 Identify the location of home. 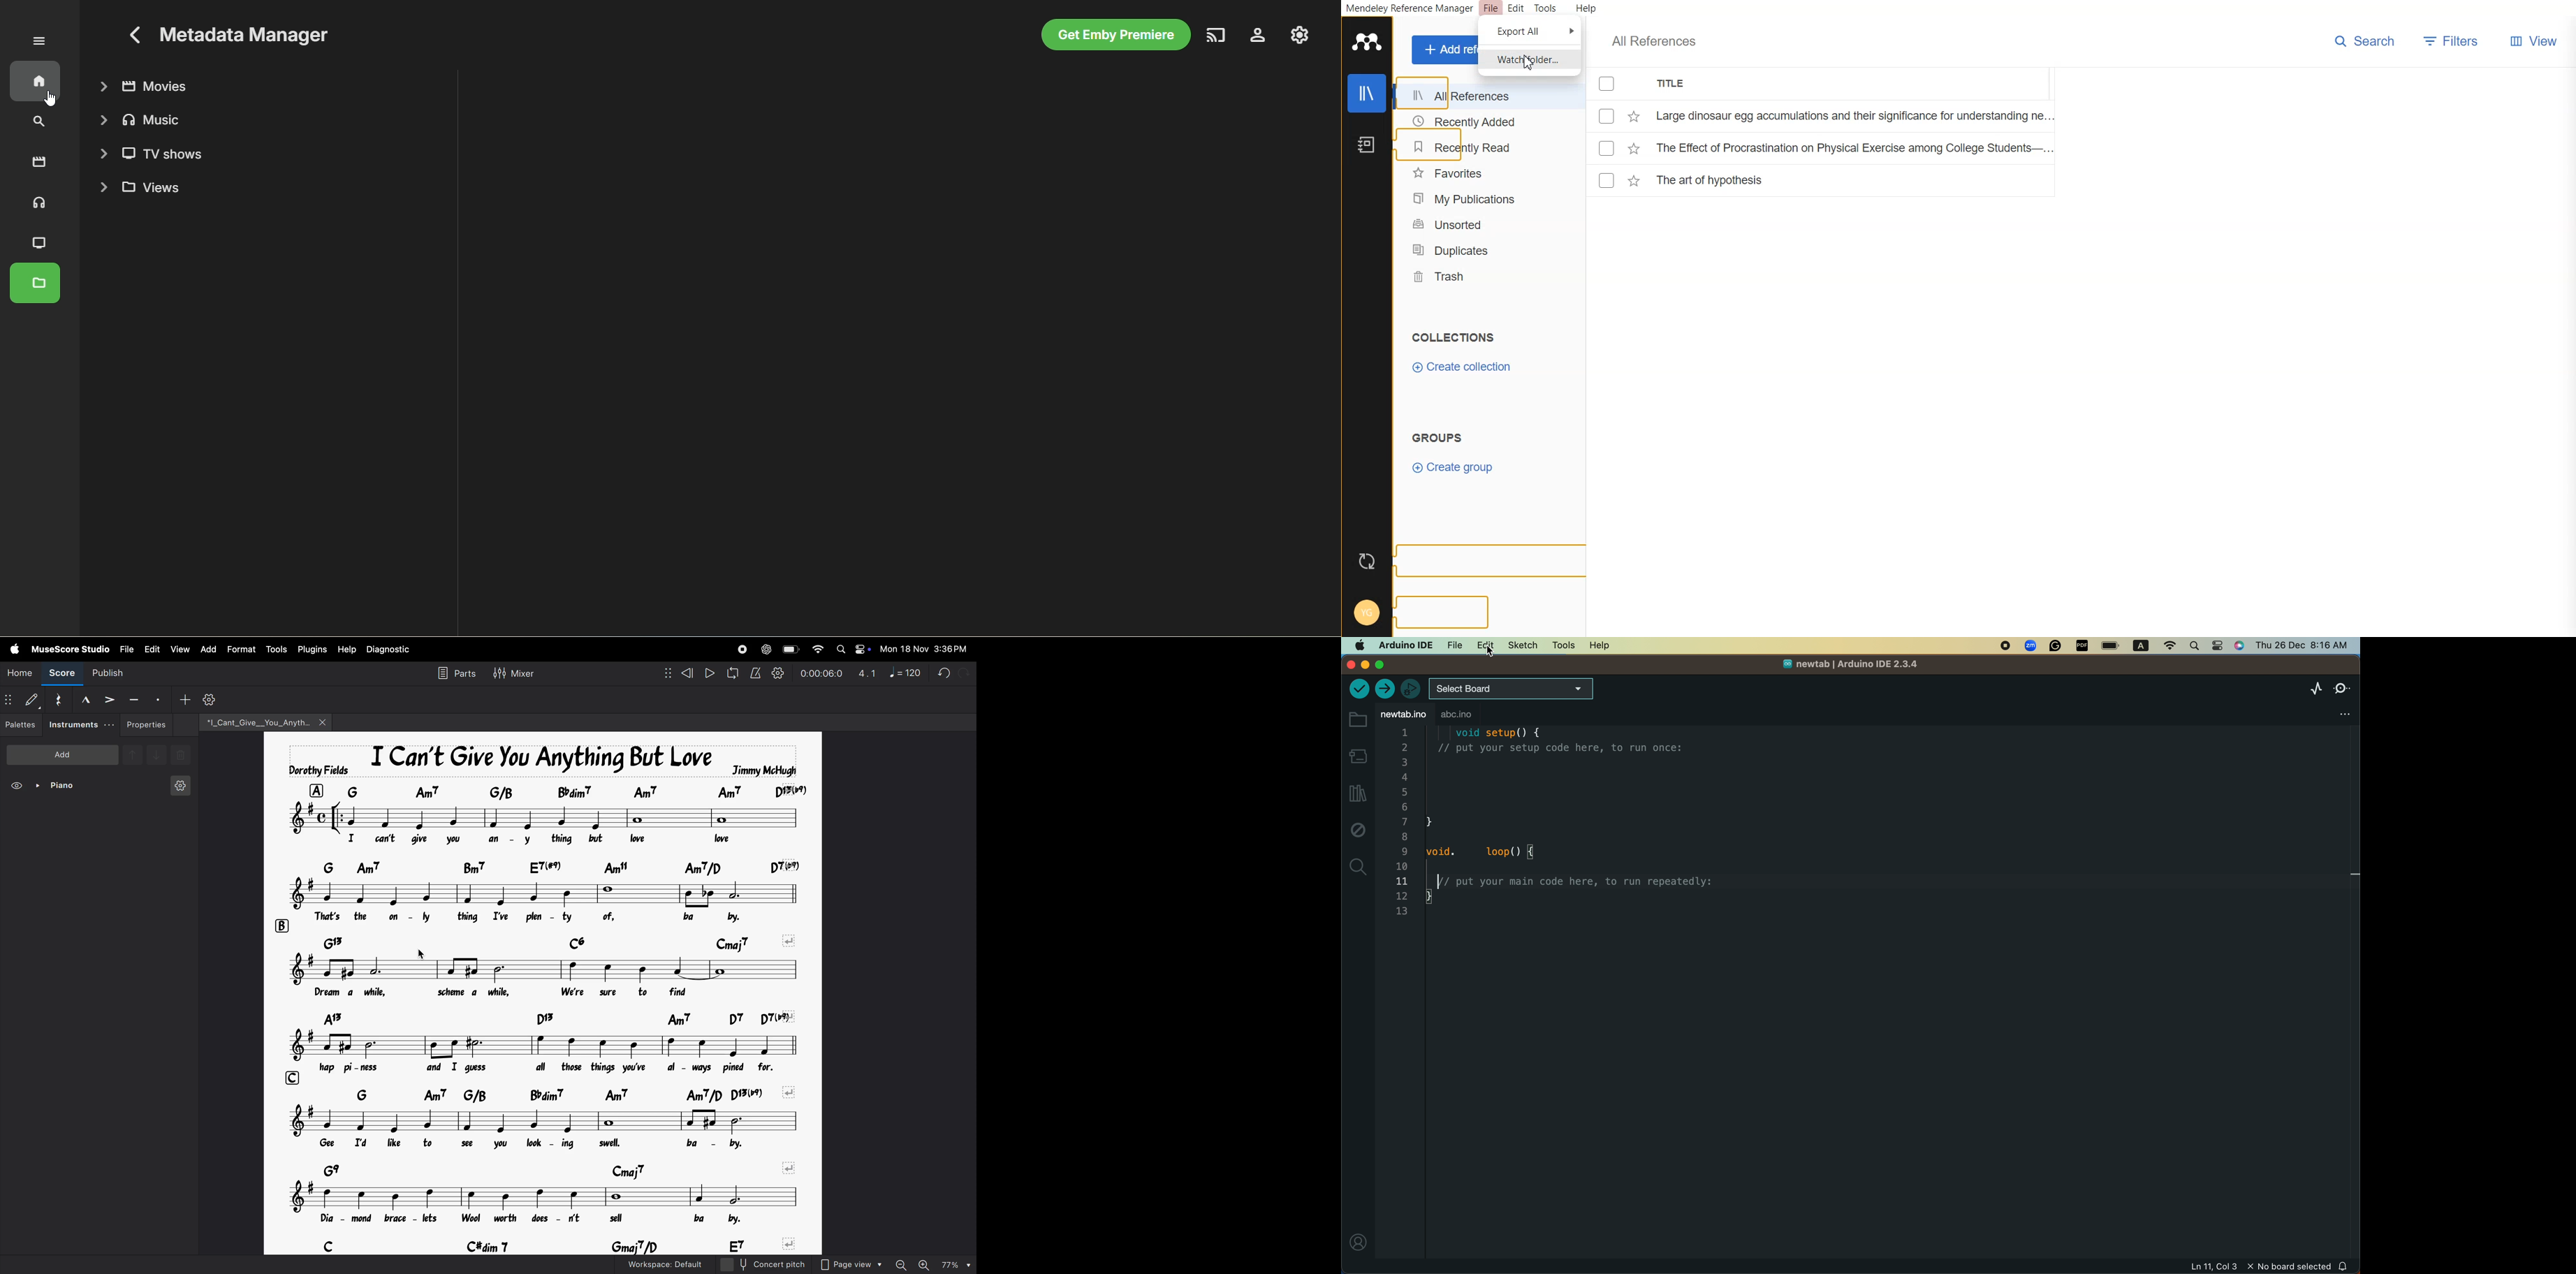
(18, 672).